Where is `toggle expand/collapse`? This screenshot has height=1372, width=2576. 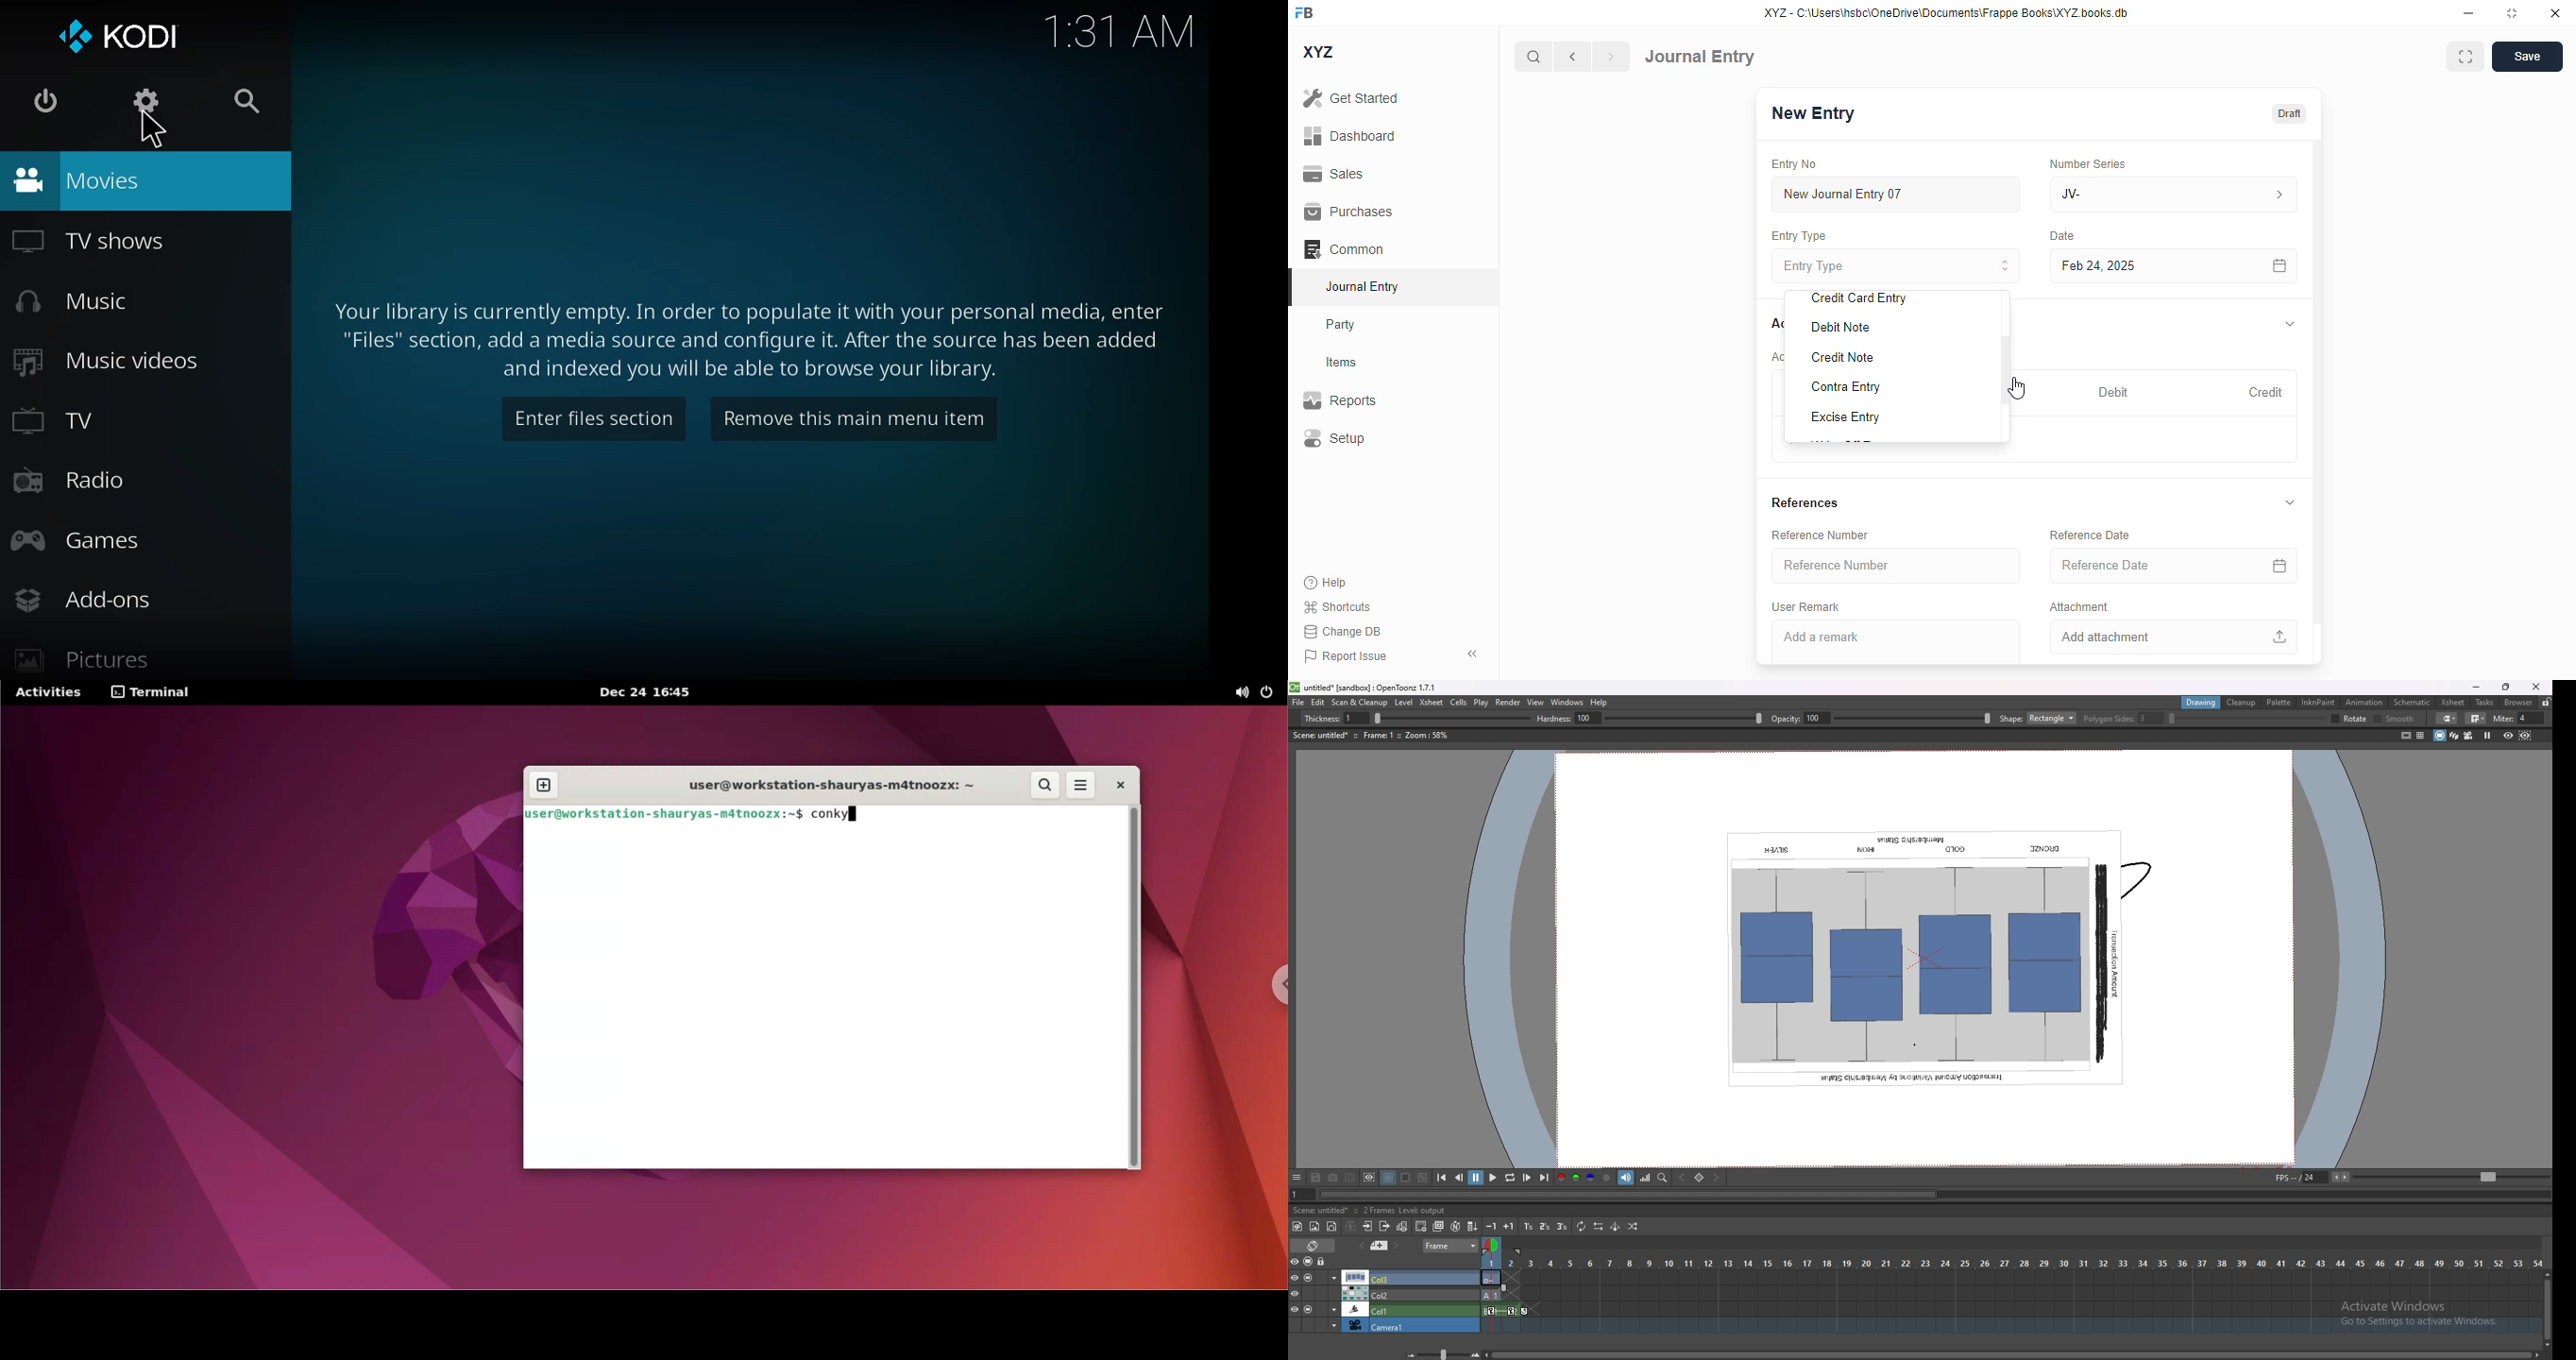
toggle expand/collapse is located at coordinates (2292, 502).